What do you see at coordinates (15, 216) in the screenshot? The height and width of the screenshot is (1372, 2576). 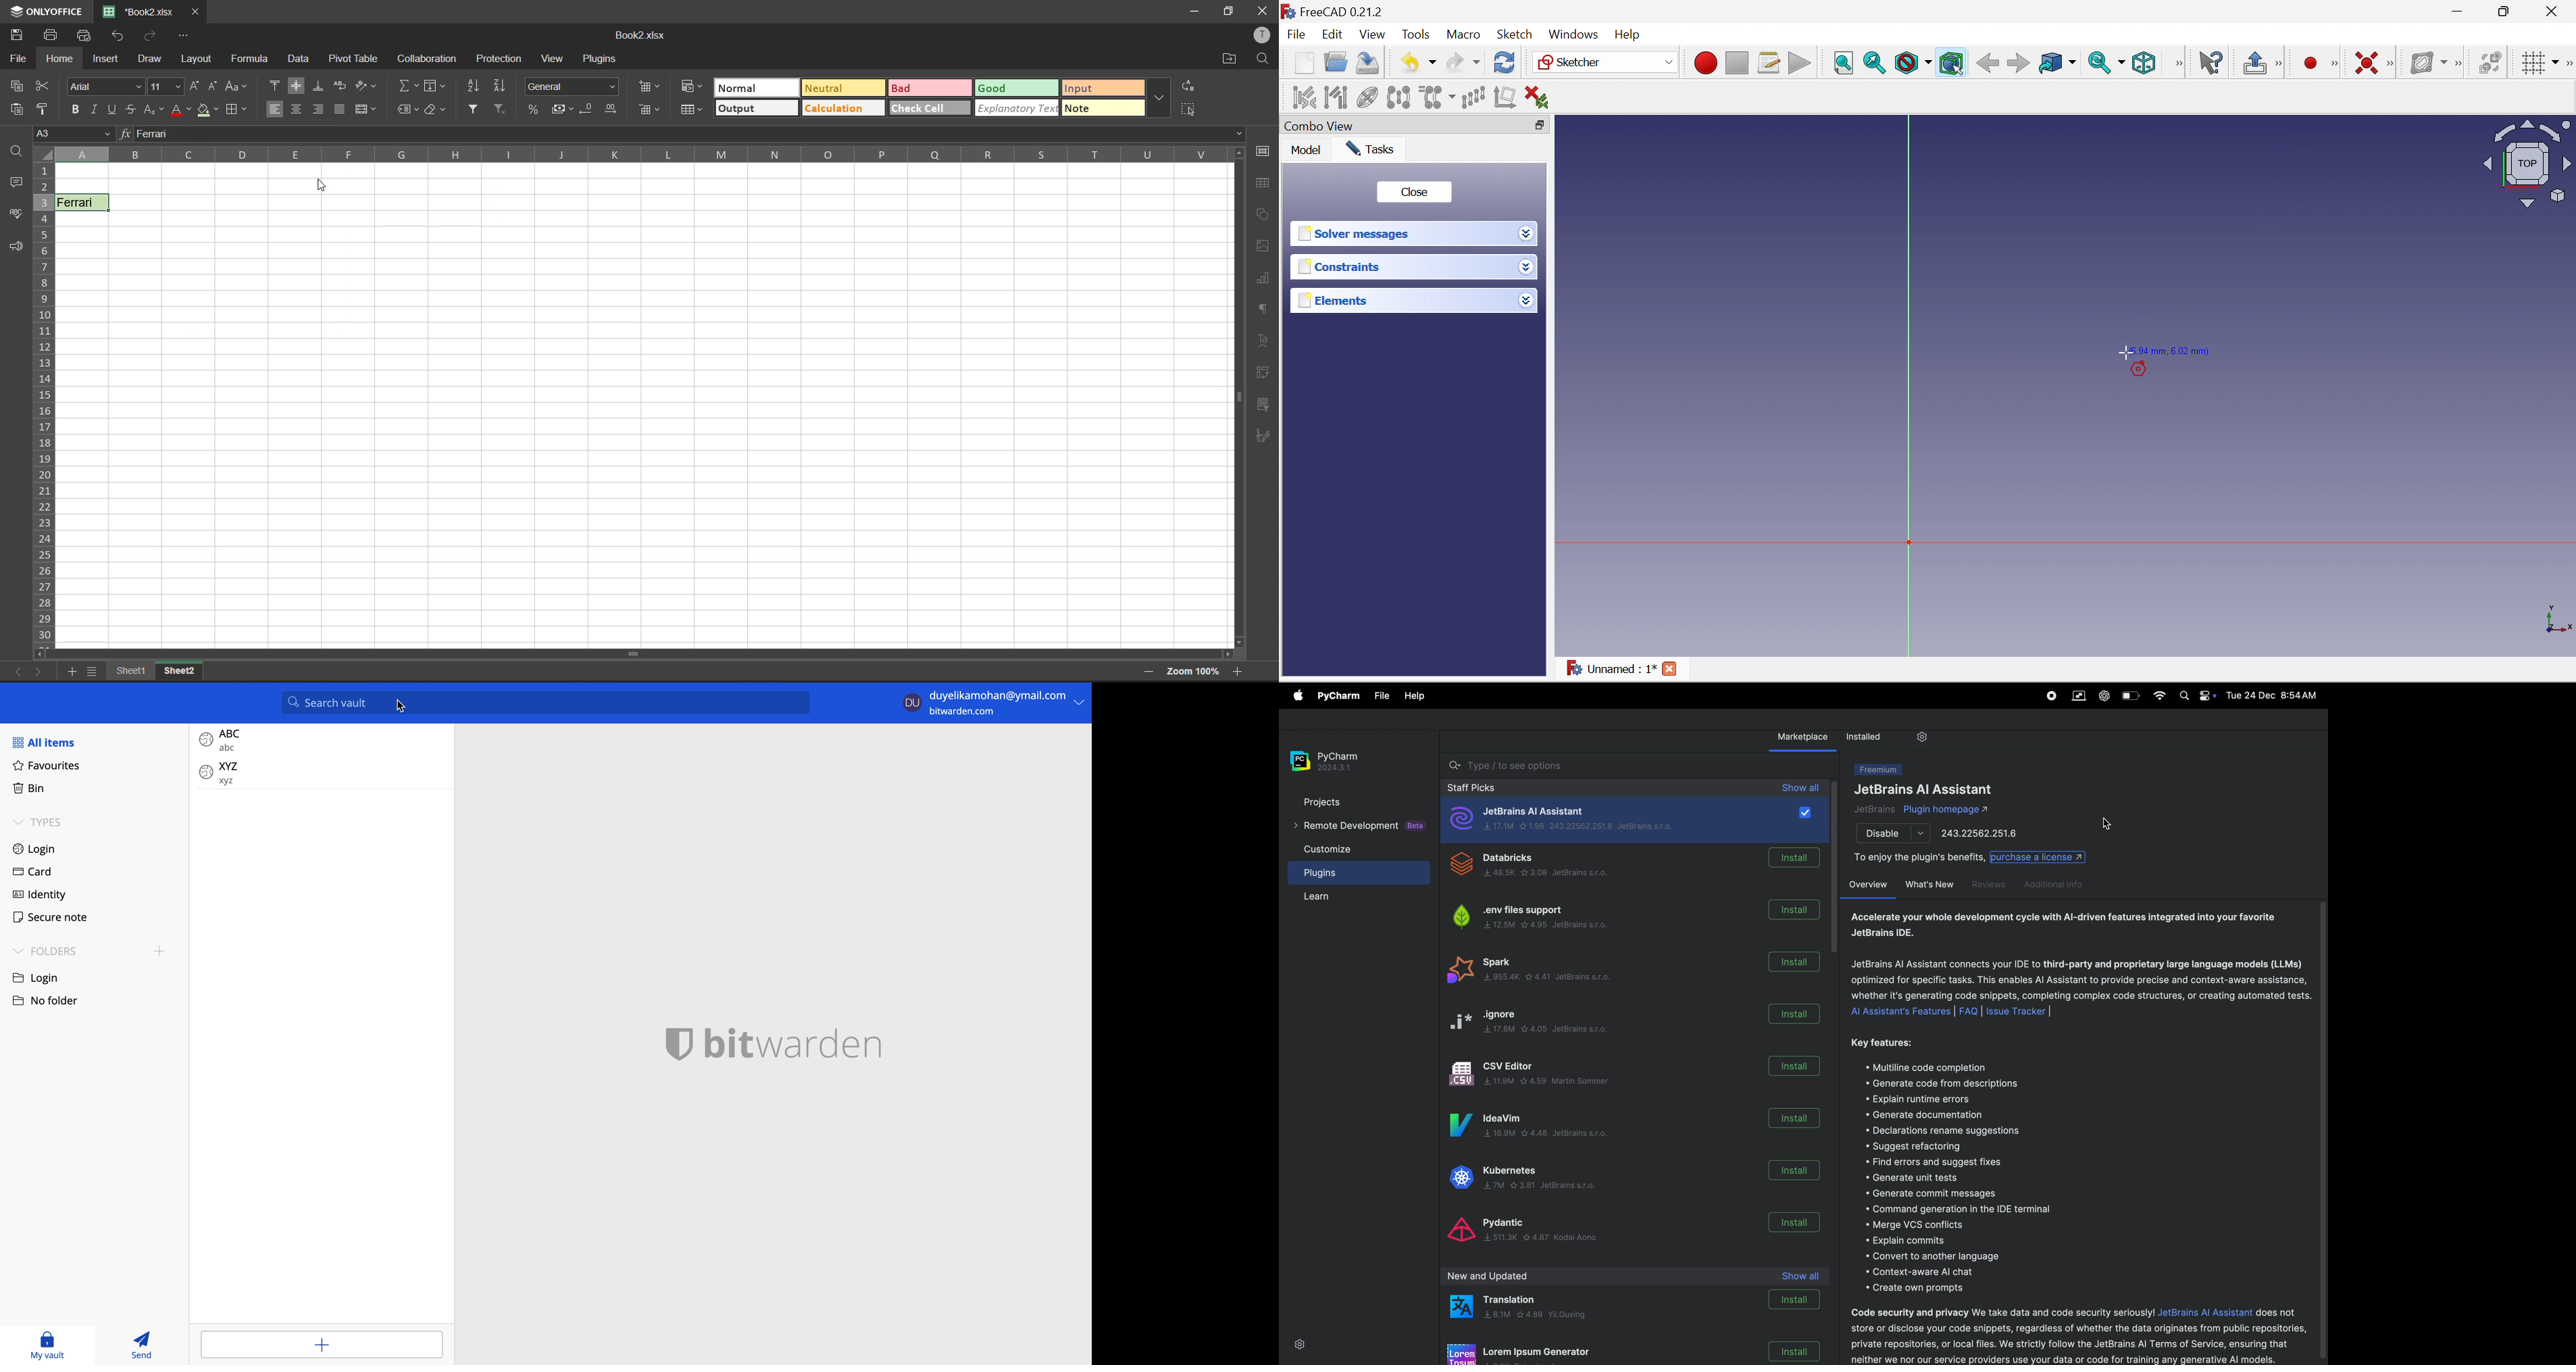 I see `spell check` at bounding box center [15, 216].